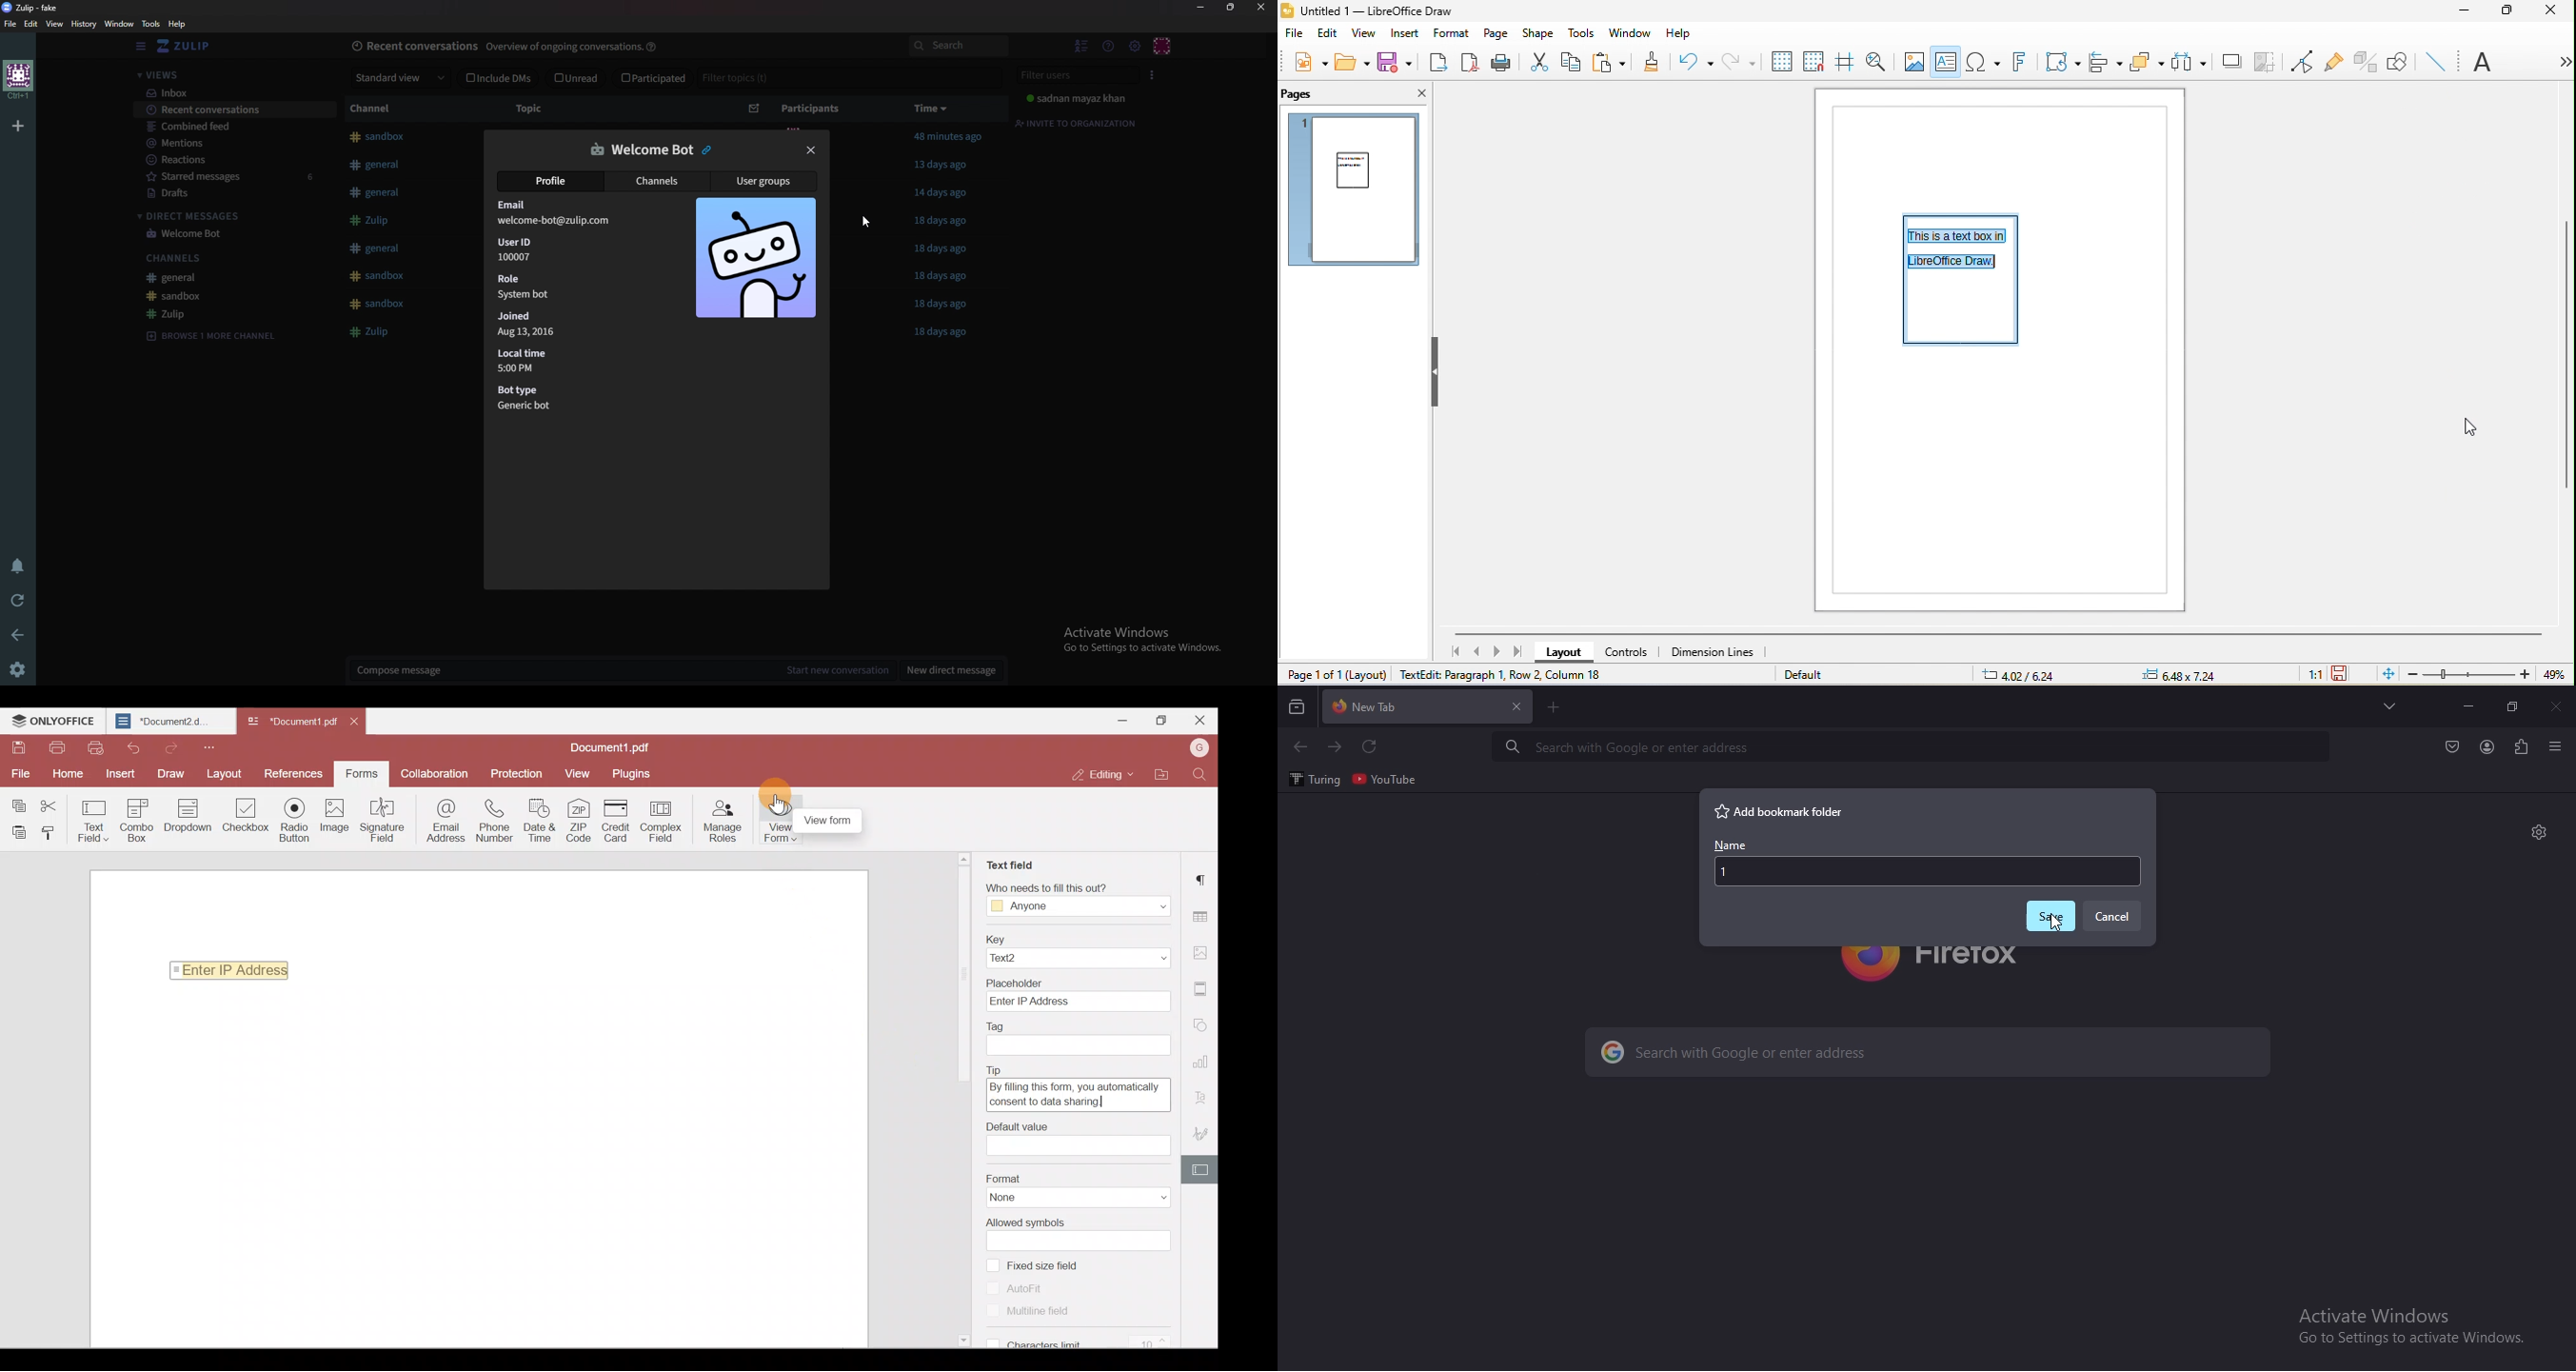 Image resolution: width=2576 pixels, height=1372 pixels. What do you see at coordinates (865, 220) in the screenshot?
I see `cursor` at bounding box center [865, 220].